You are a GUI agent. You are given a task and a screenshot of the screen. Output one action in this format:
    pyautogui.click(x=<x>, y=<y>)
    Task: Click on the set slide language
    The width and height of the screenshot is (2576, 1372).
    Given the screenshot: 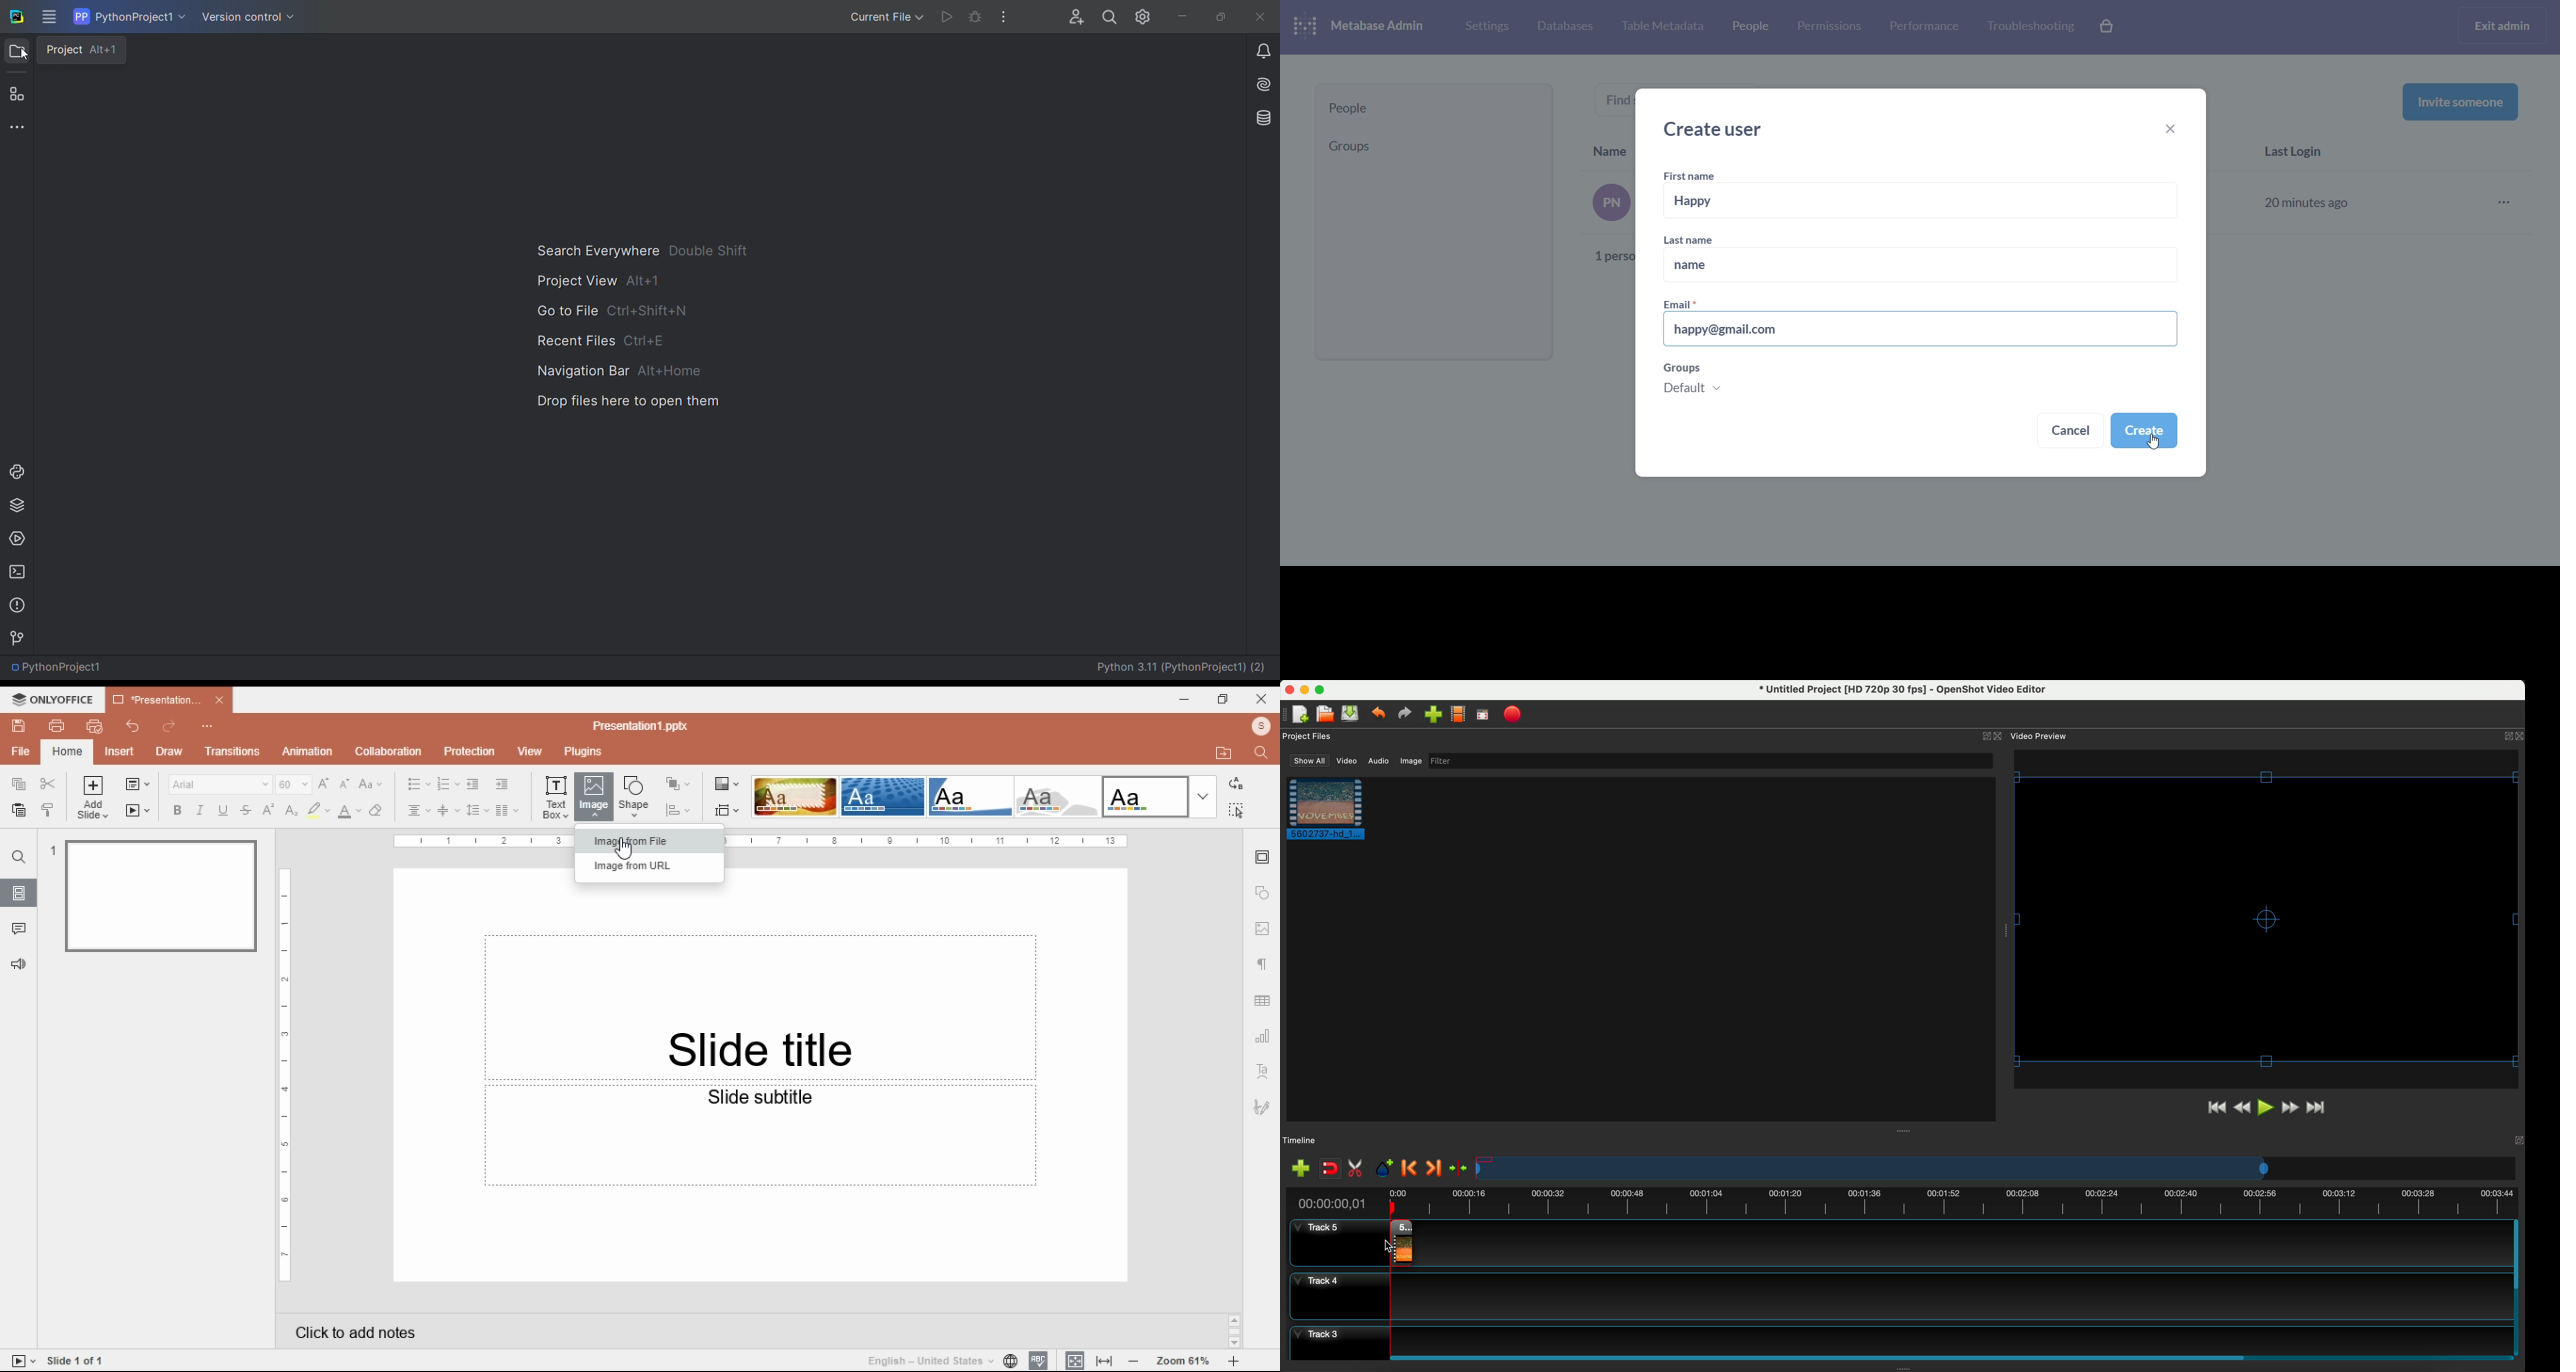 What is the action you would take?
    pyautogui.click(x=1010, y=1360)
    